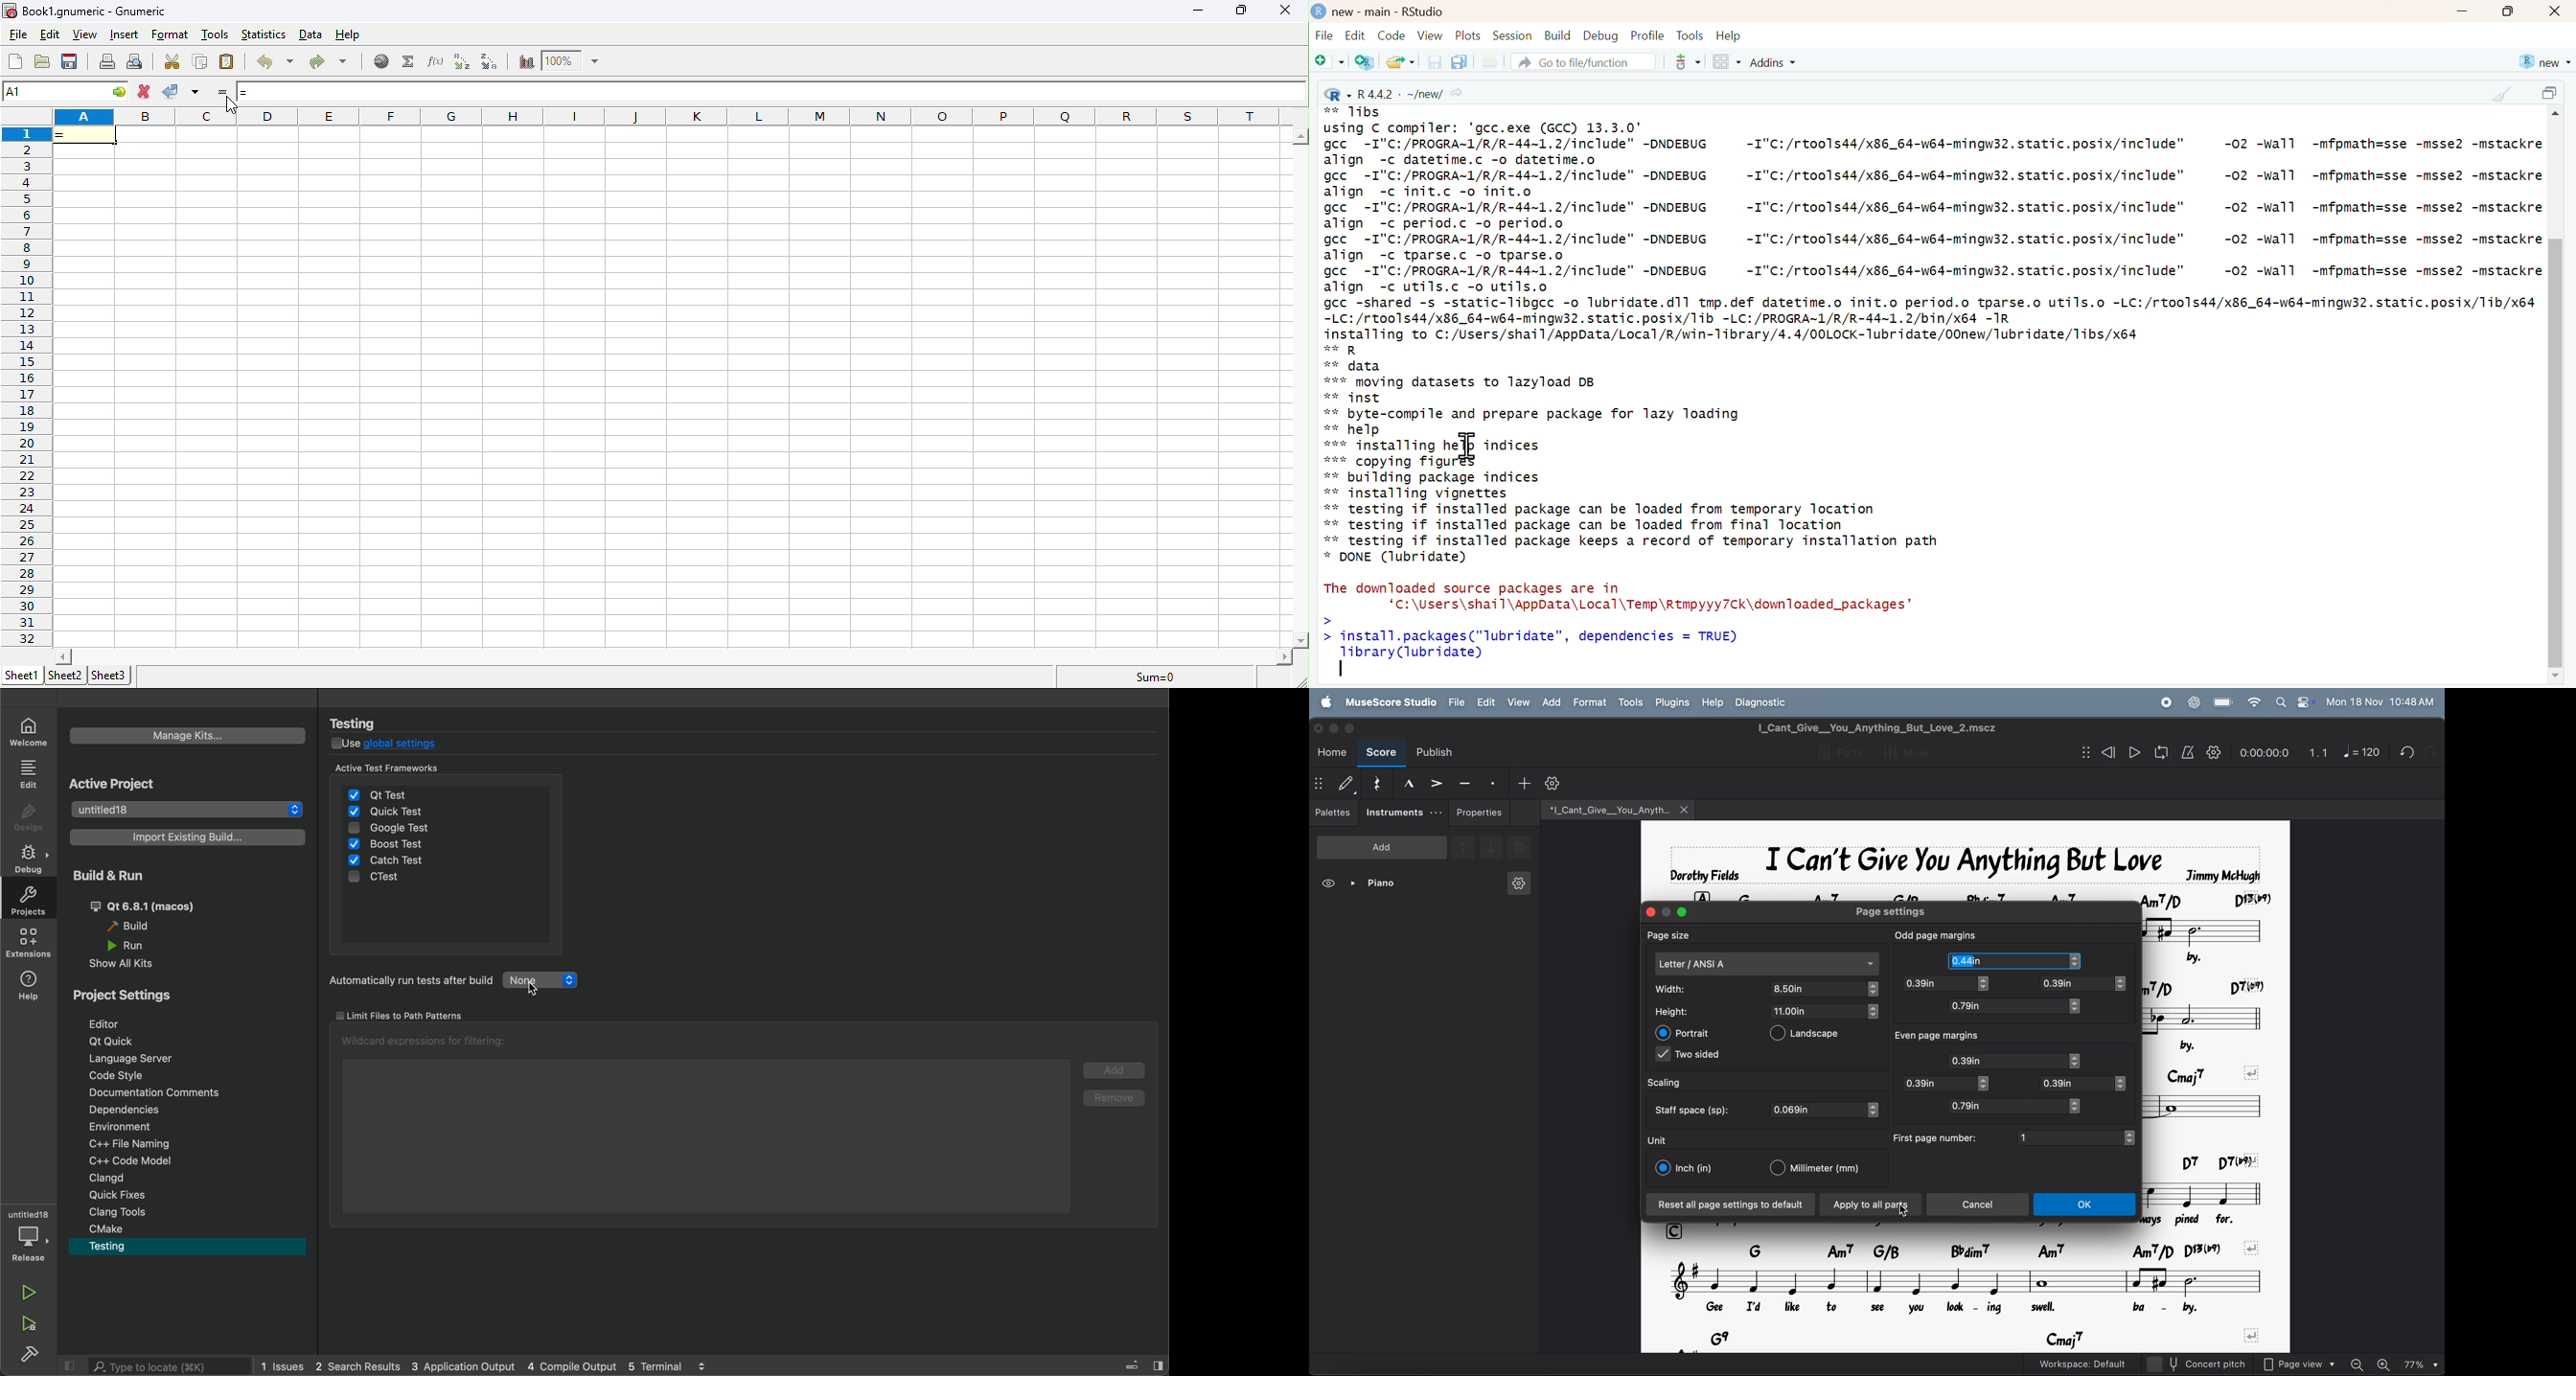 This screenshot has width=2576, height=1400. I want to click on The downloaded source packages are in‘C:\Users\shail\AppData\Local\Temp\Rtmpyyy7Ck\downloaded_packages’>, so click(1617, 602).